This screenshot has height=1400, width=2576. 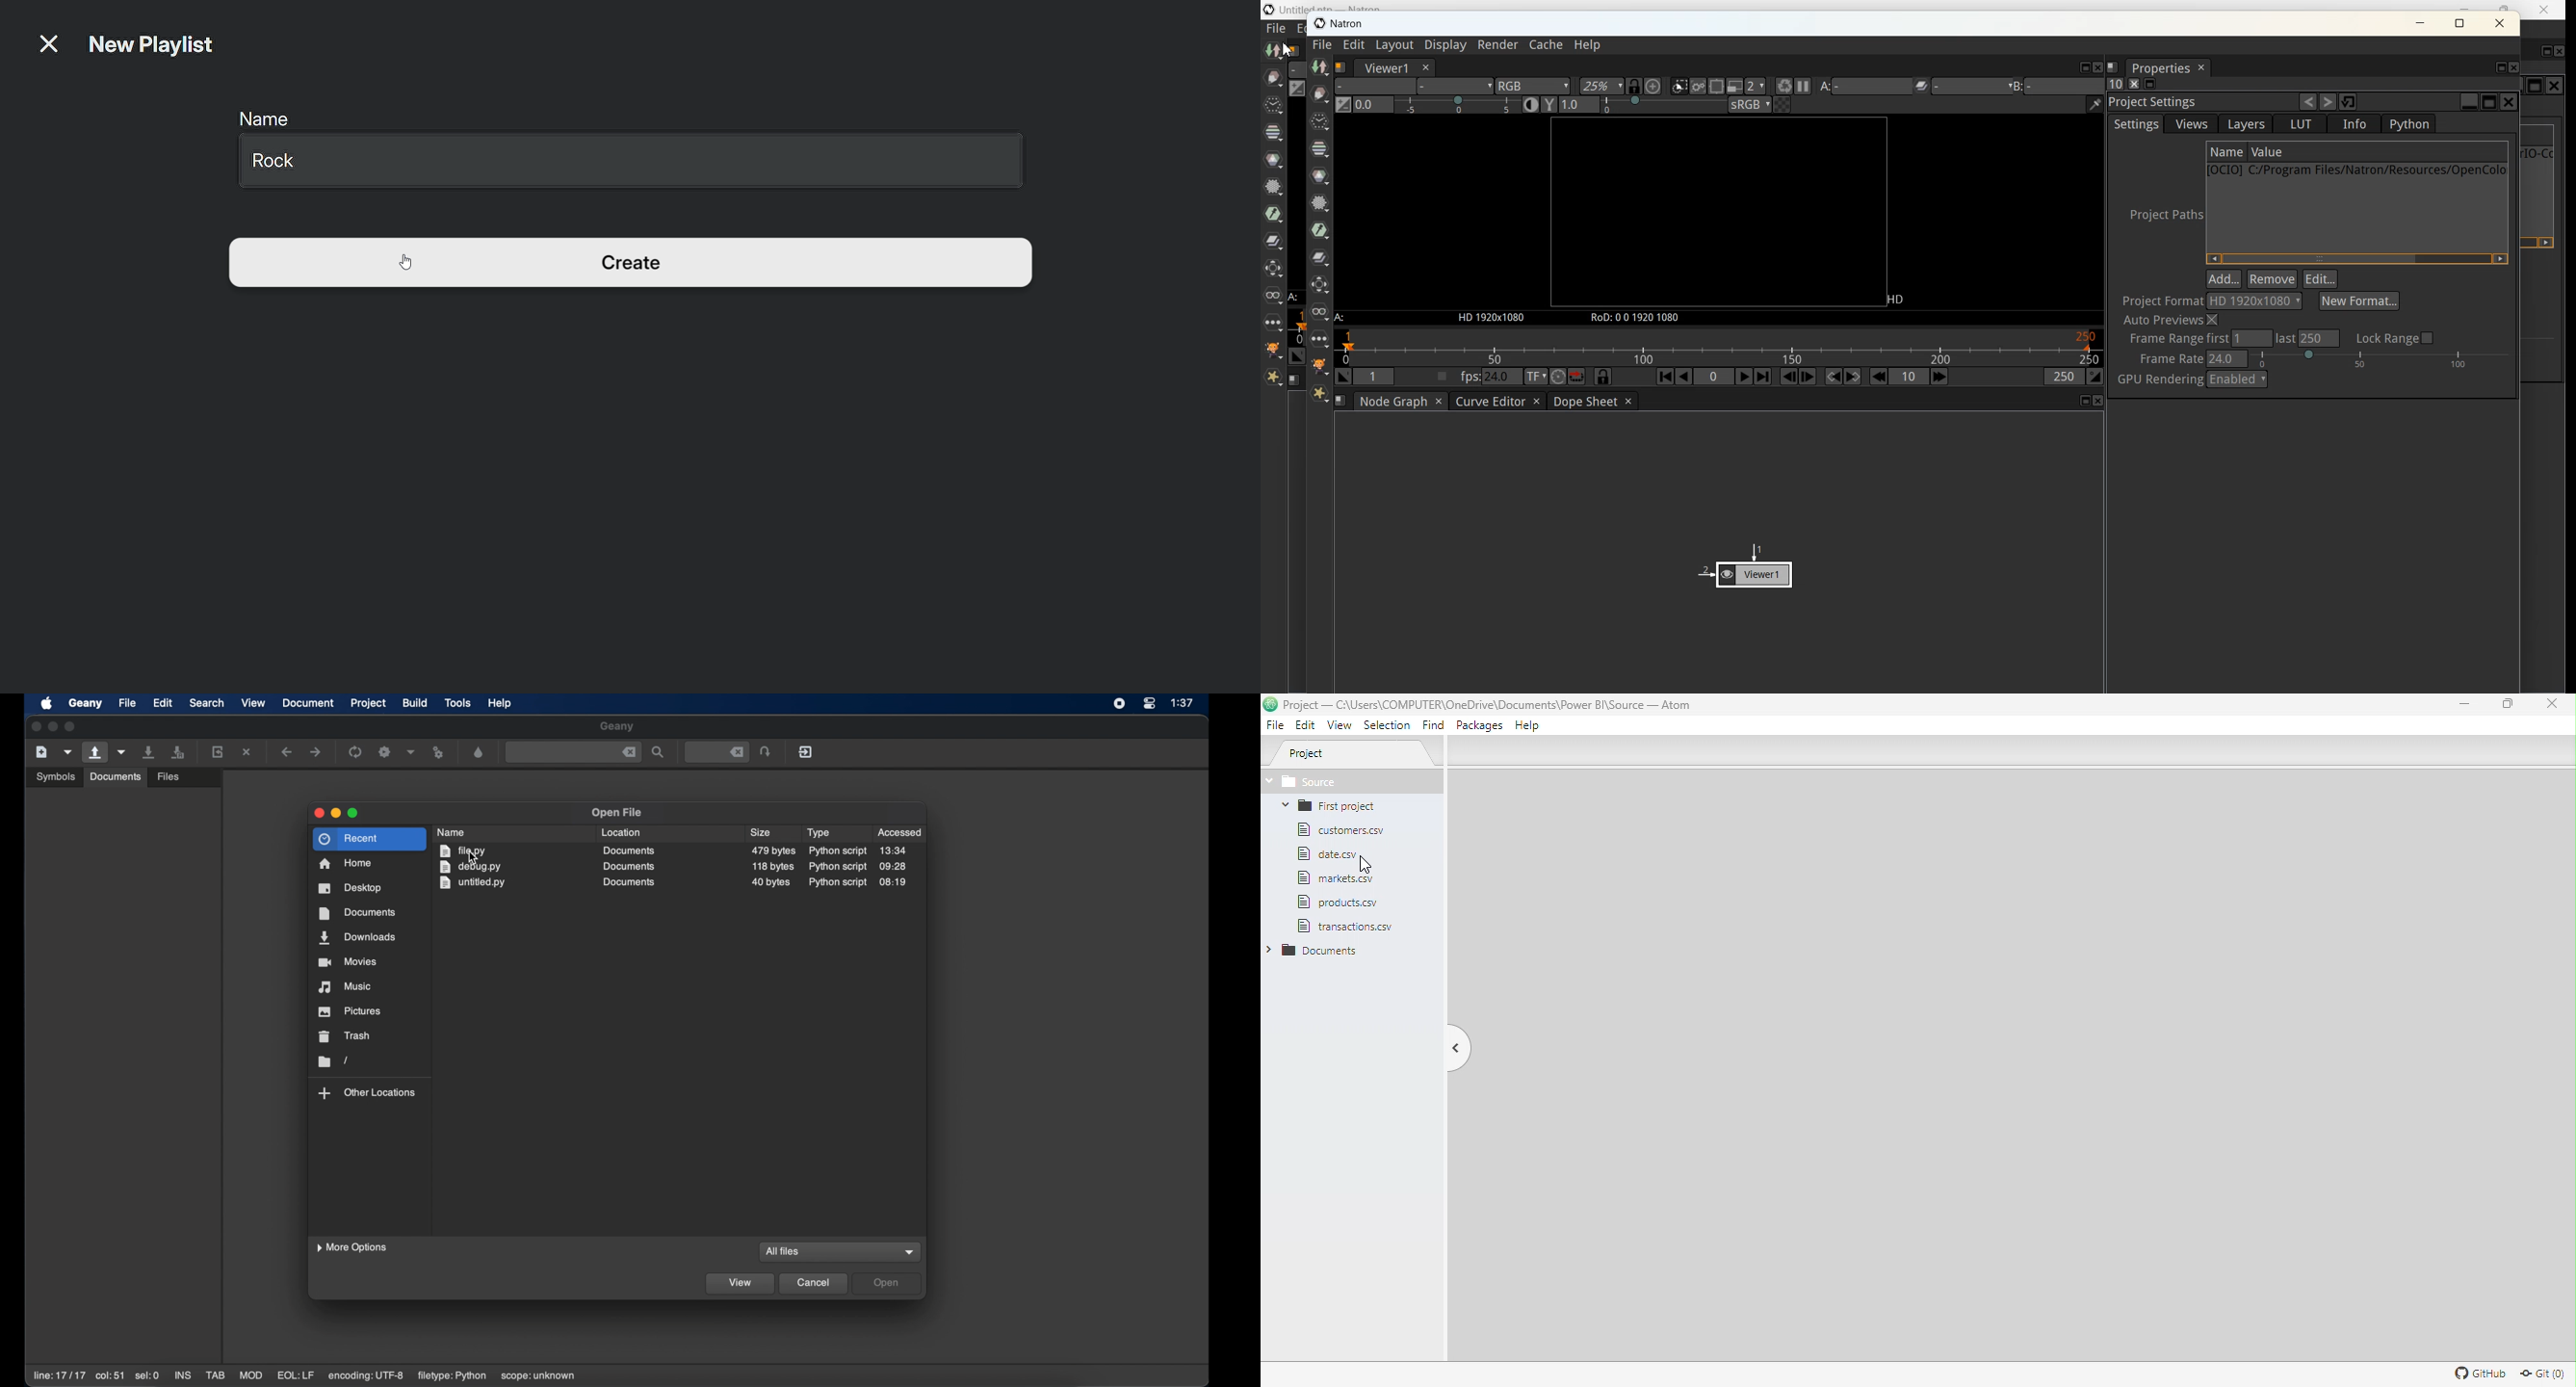 What do you see at coordinates (2547, 704) in the screenshot?
I see `Close` at bounding box center [2547, 704].